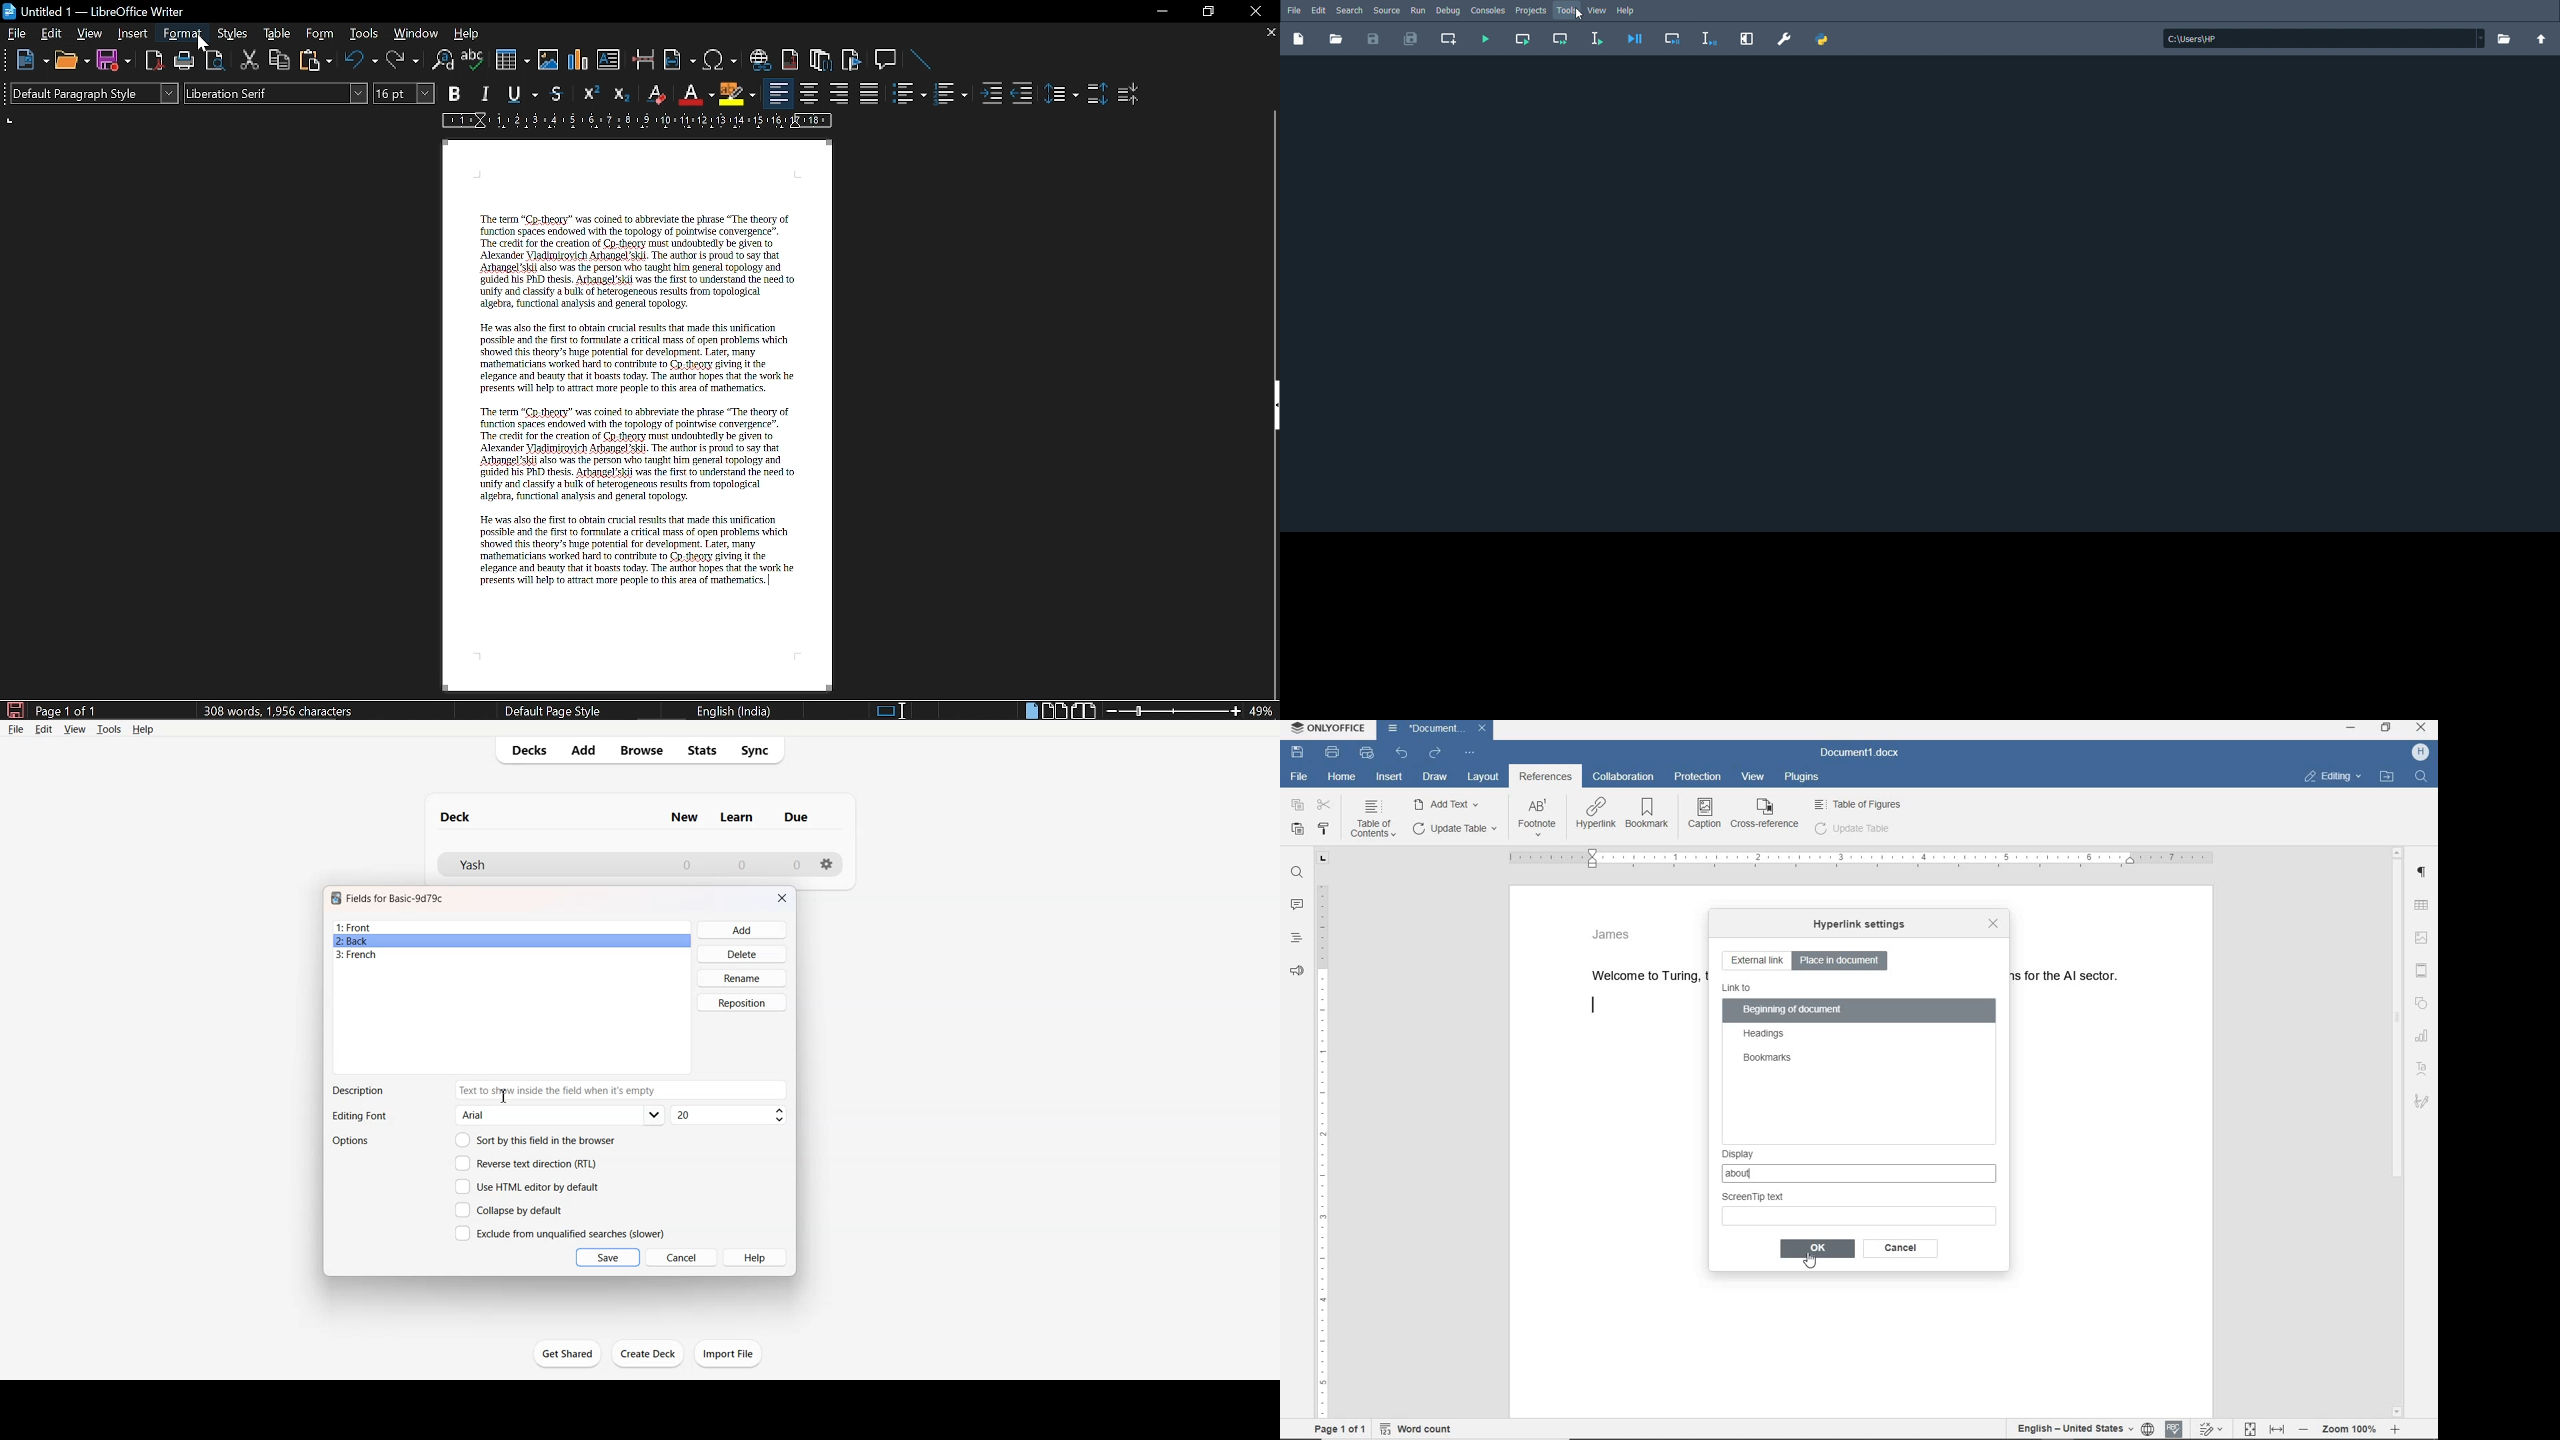 This screenshot has width=2576, height=1456. What do you see at coordinates (1637, 39) in the screenshot?
I see `Debug file` at bounding box center [1637, 39].